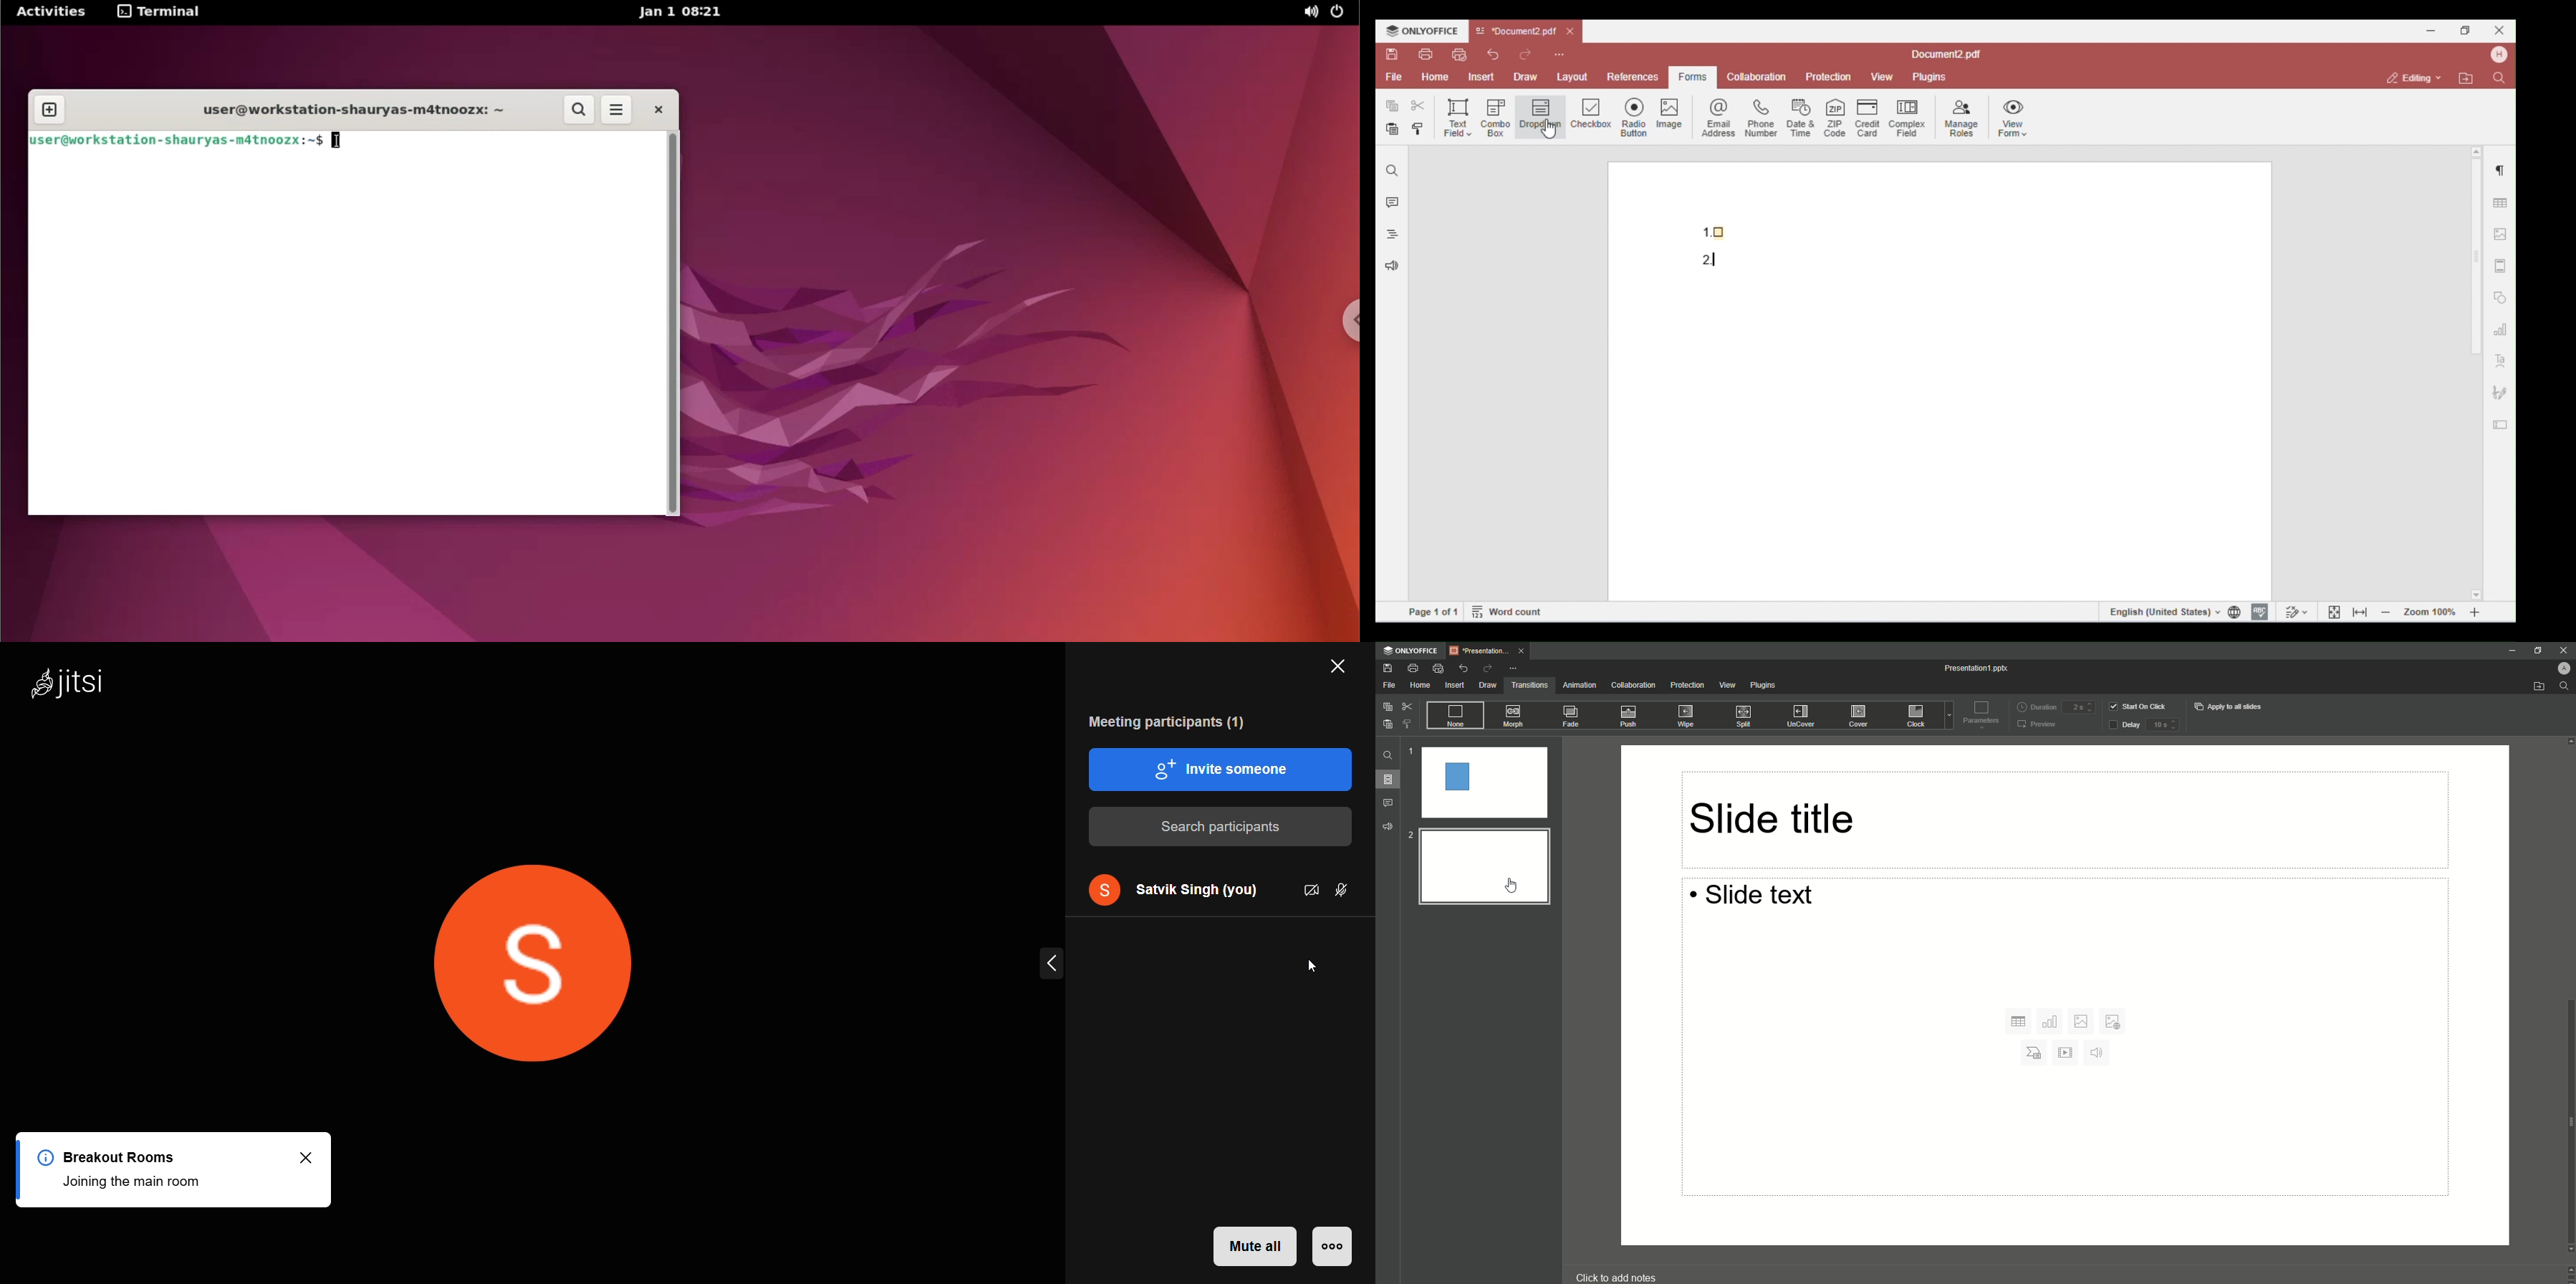  What do you see at coordinates (2232, 707) in the screenshot?
I see `Apply to all slides` at bounding box center [2232, 707].